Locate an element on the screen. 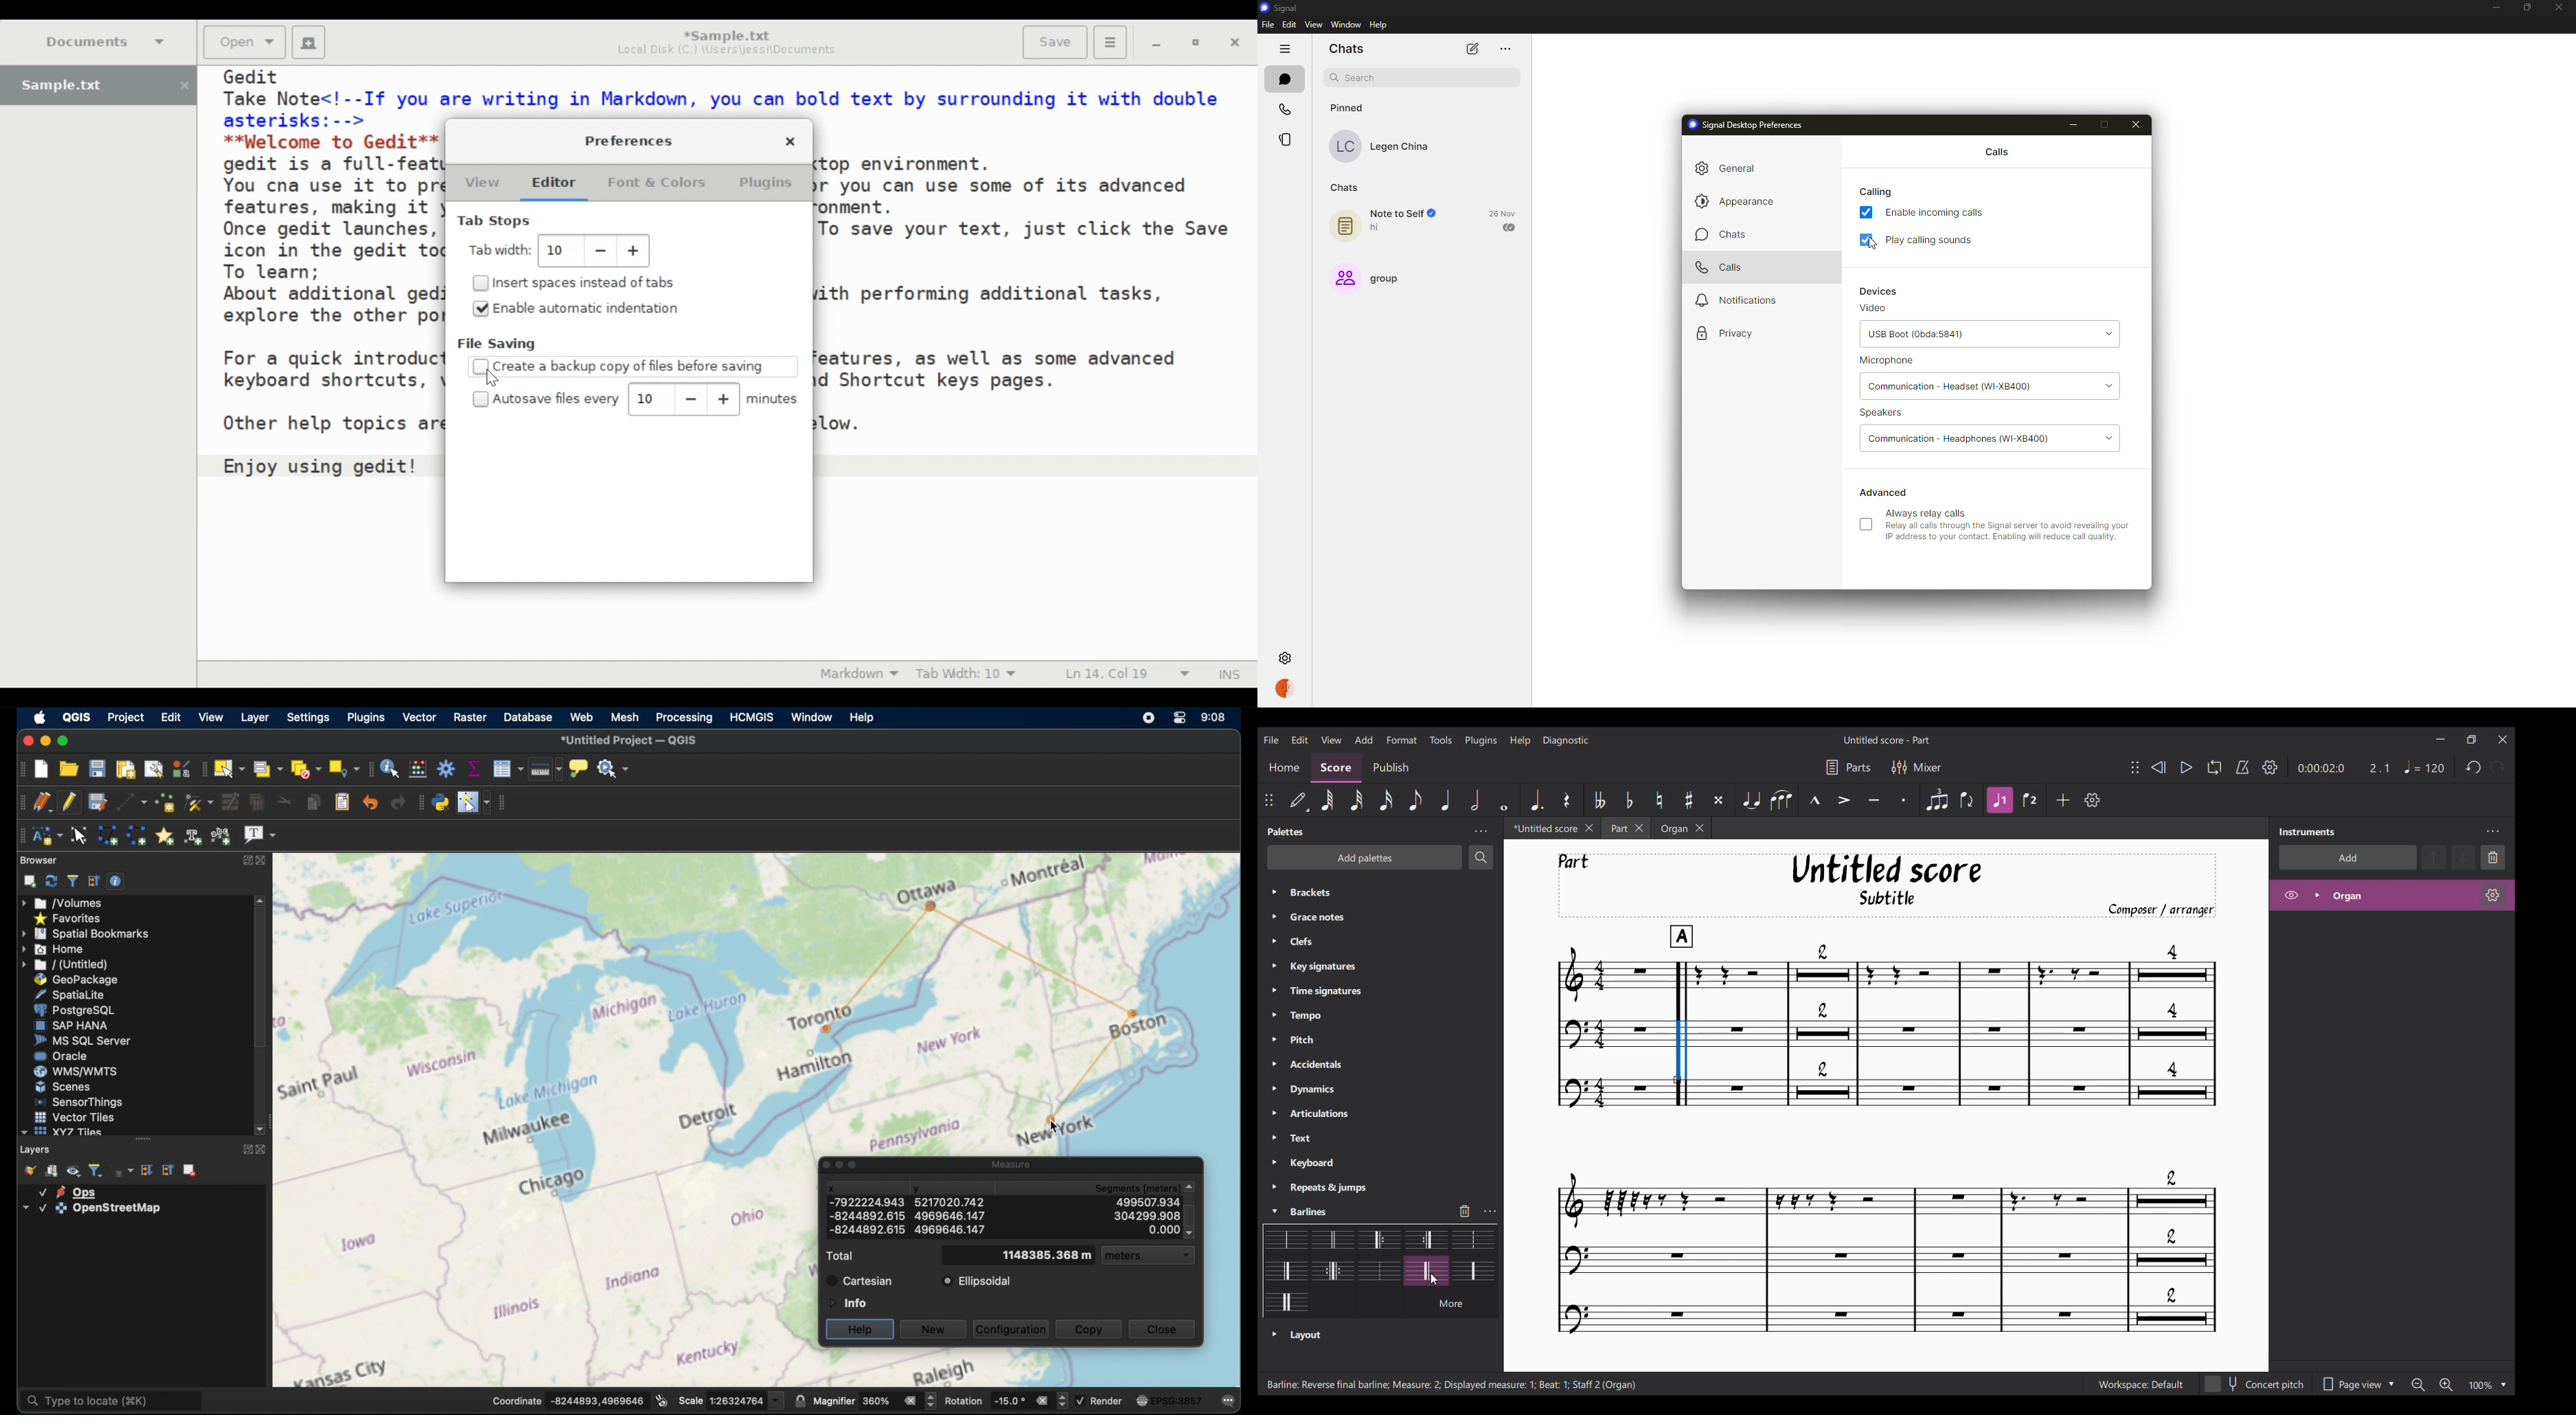 This screenshot has width=2576, height=1428. File menu is located at coordinates (1271, 739).